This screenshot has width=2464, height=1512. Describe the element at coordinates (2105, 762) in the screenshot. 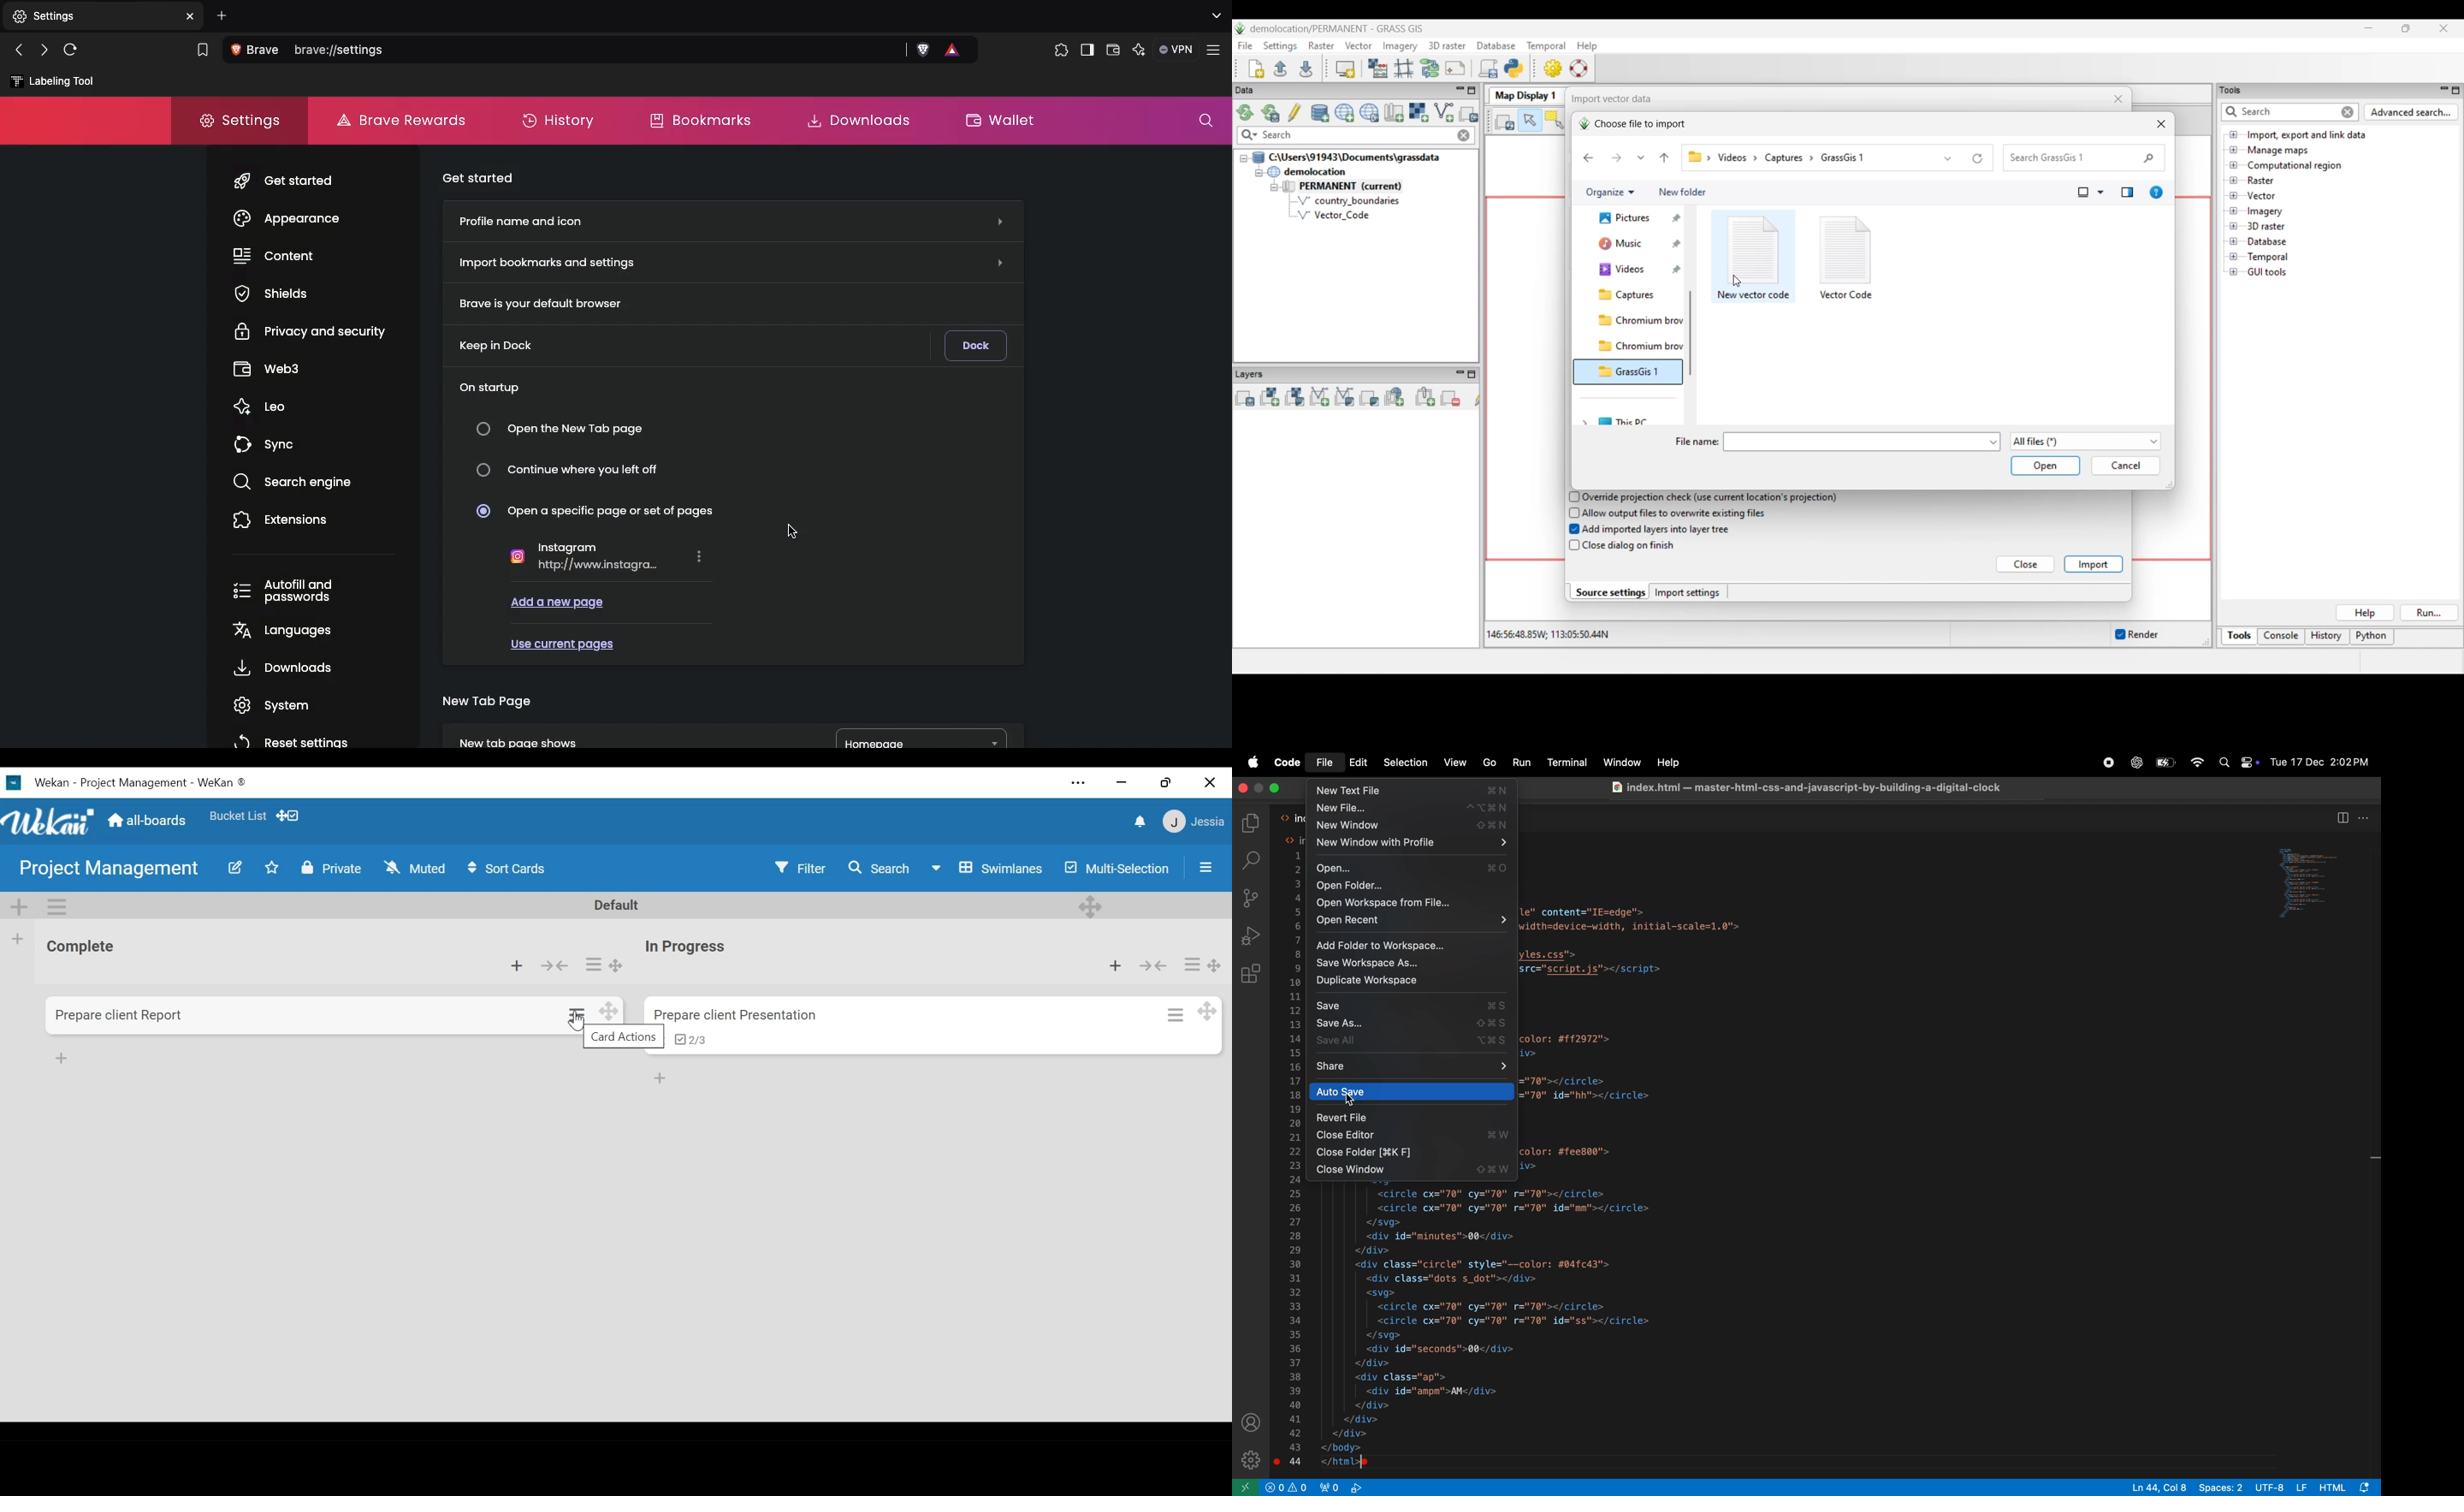

I see `chatgpt` at that location.